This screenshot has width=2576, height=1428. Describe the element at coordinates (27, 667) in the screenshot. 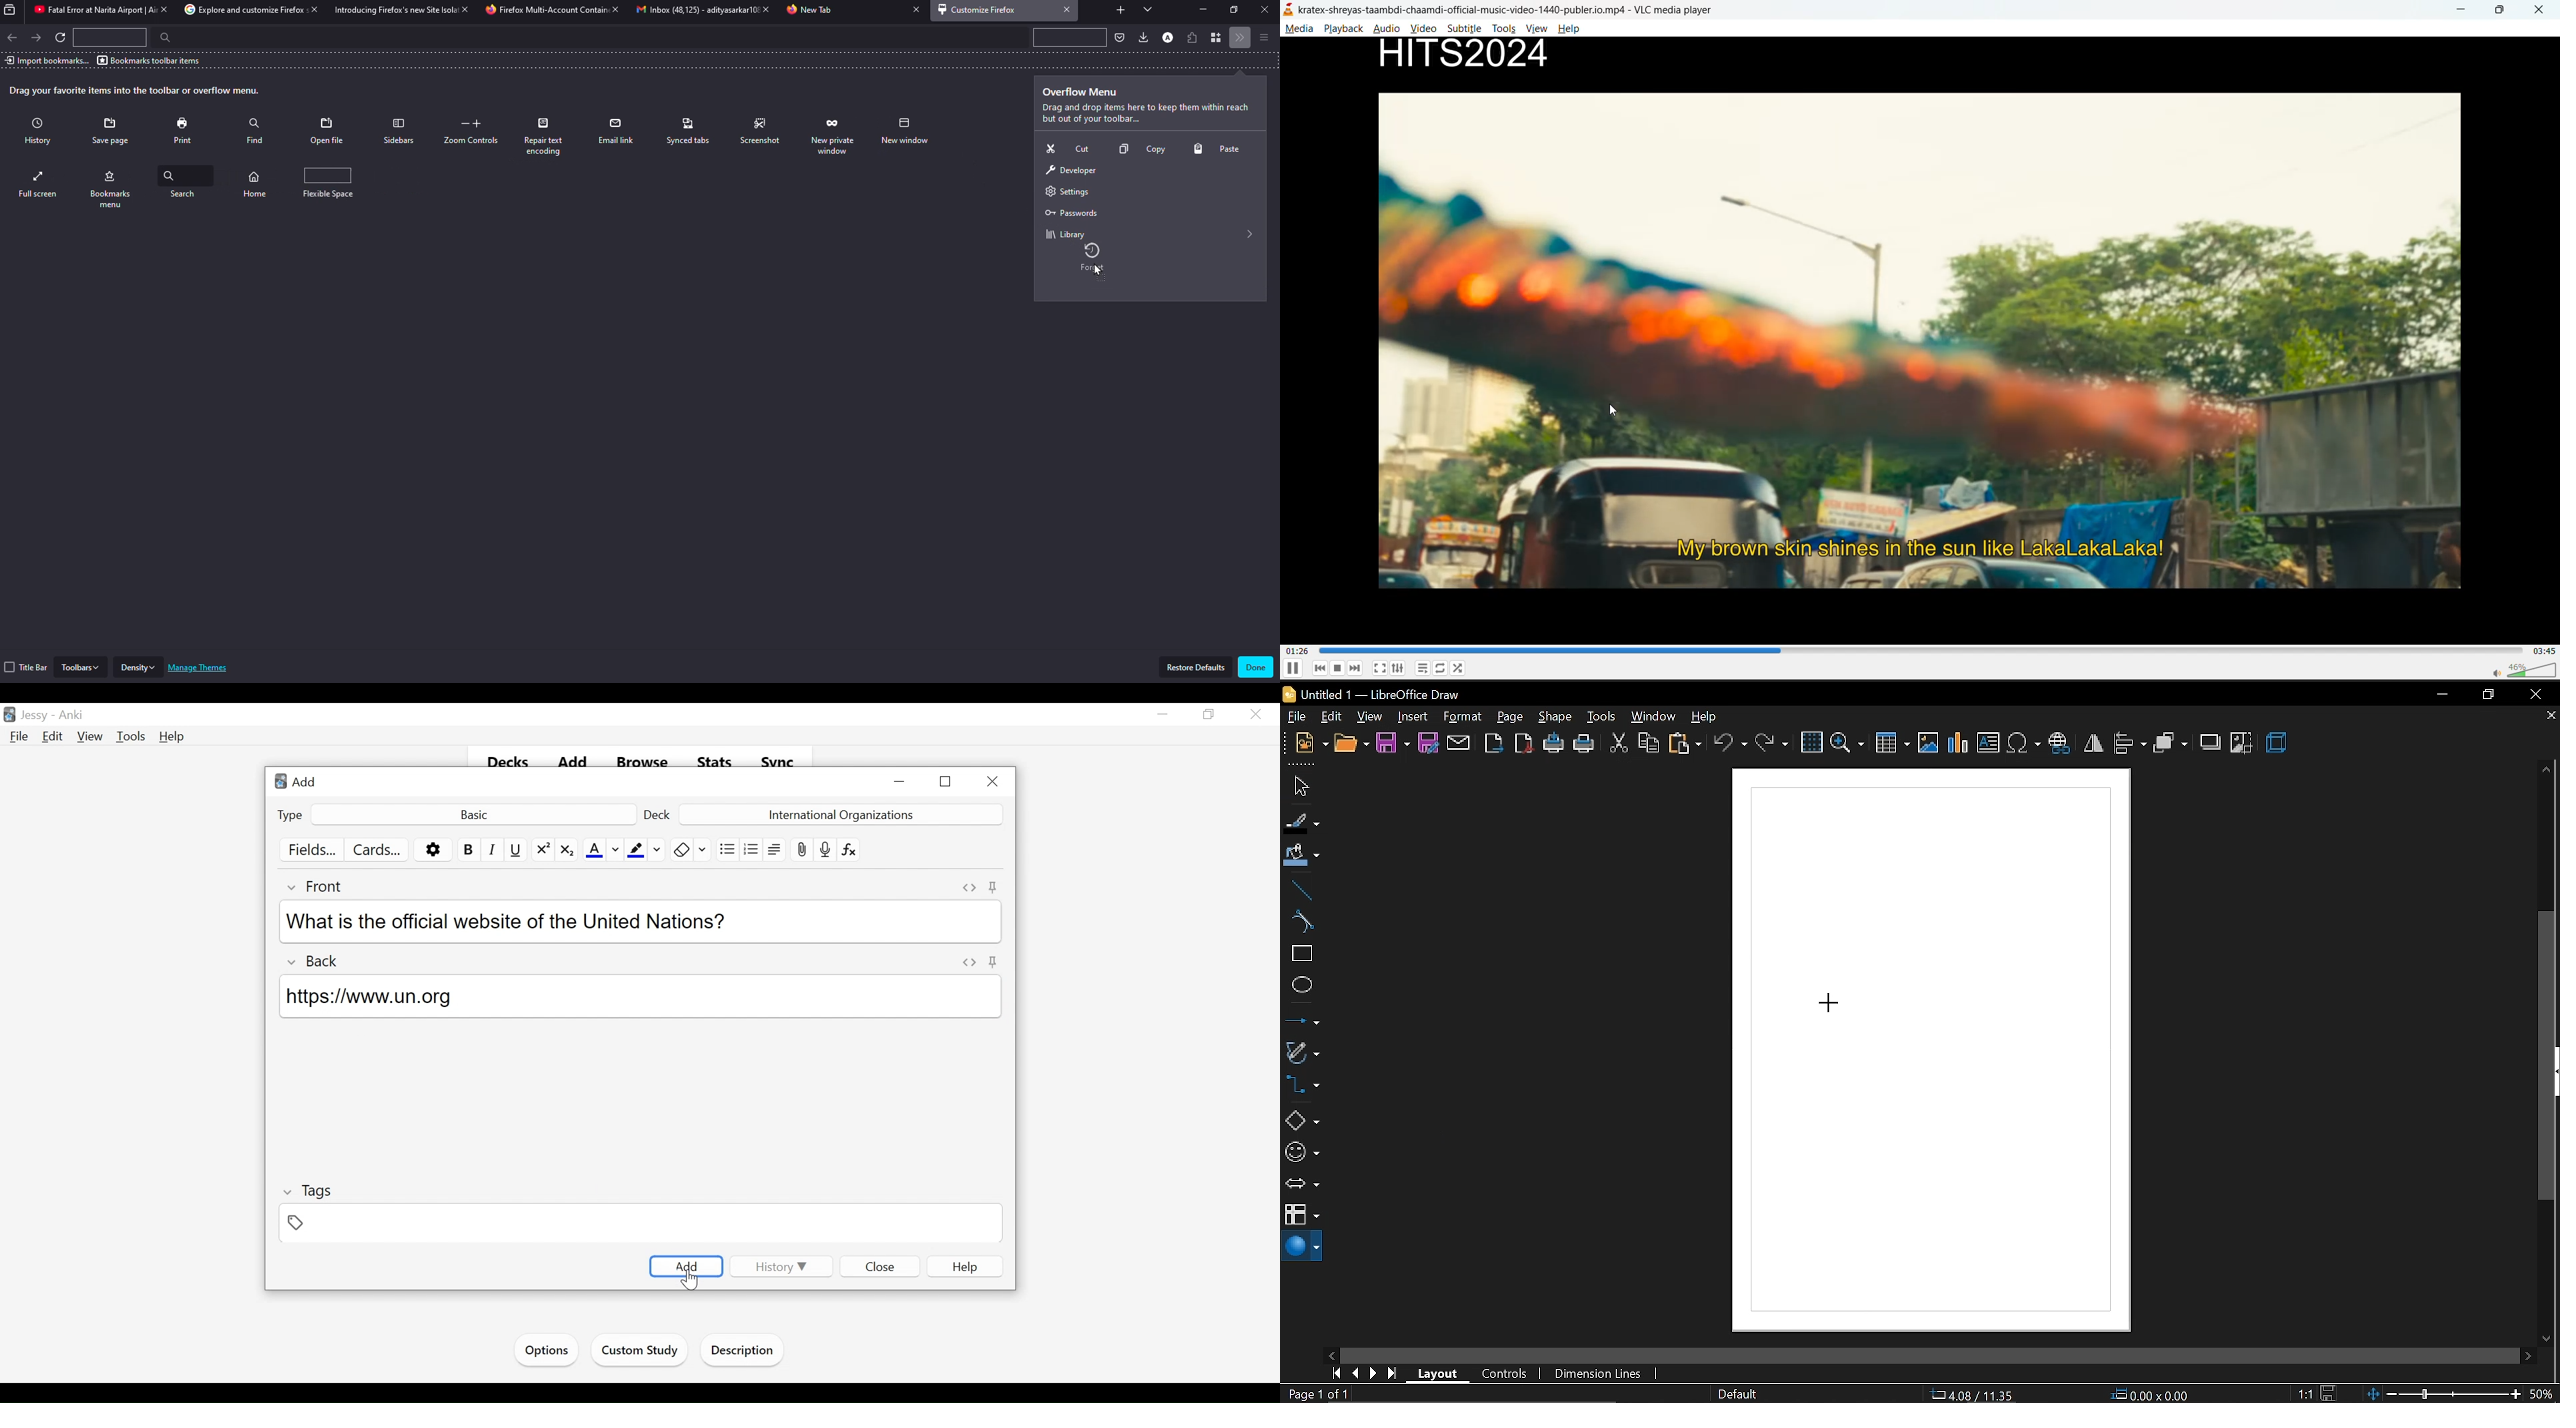

I see `title bar` at that location.